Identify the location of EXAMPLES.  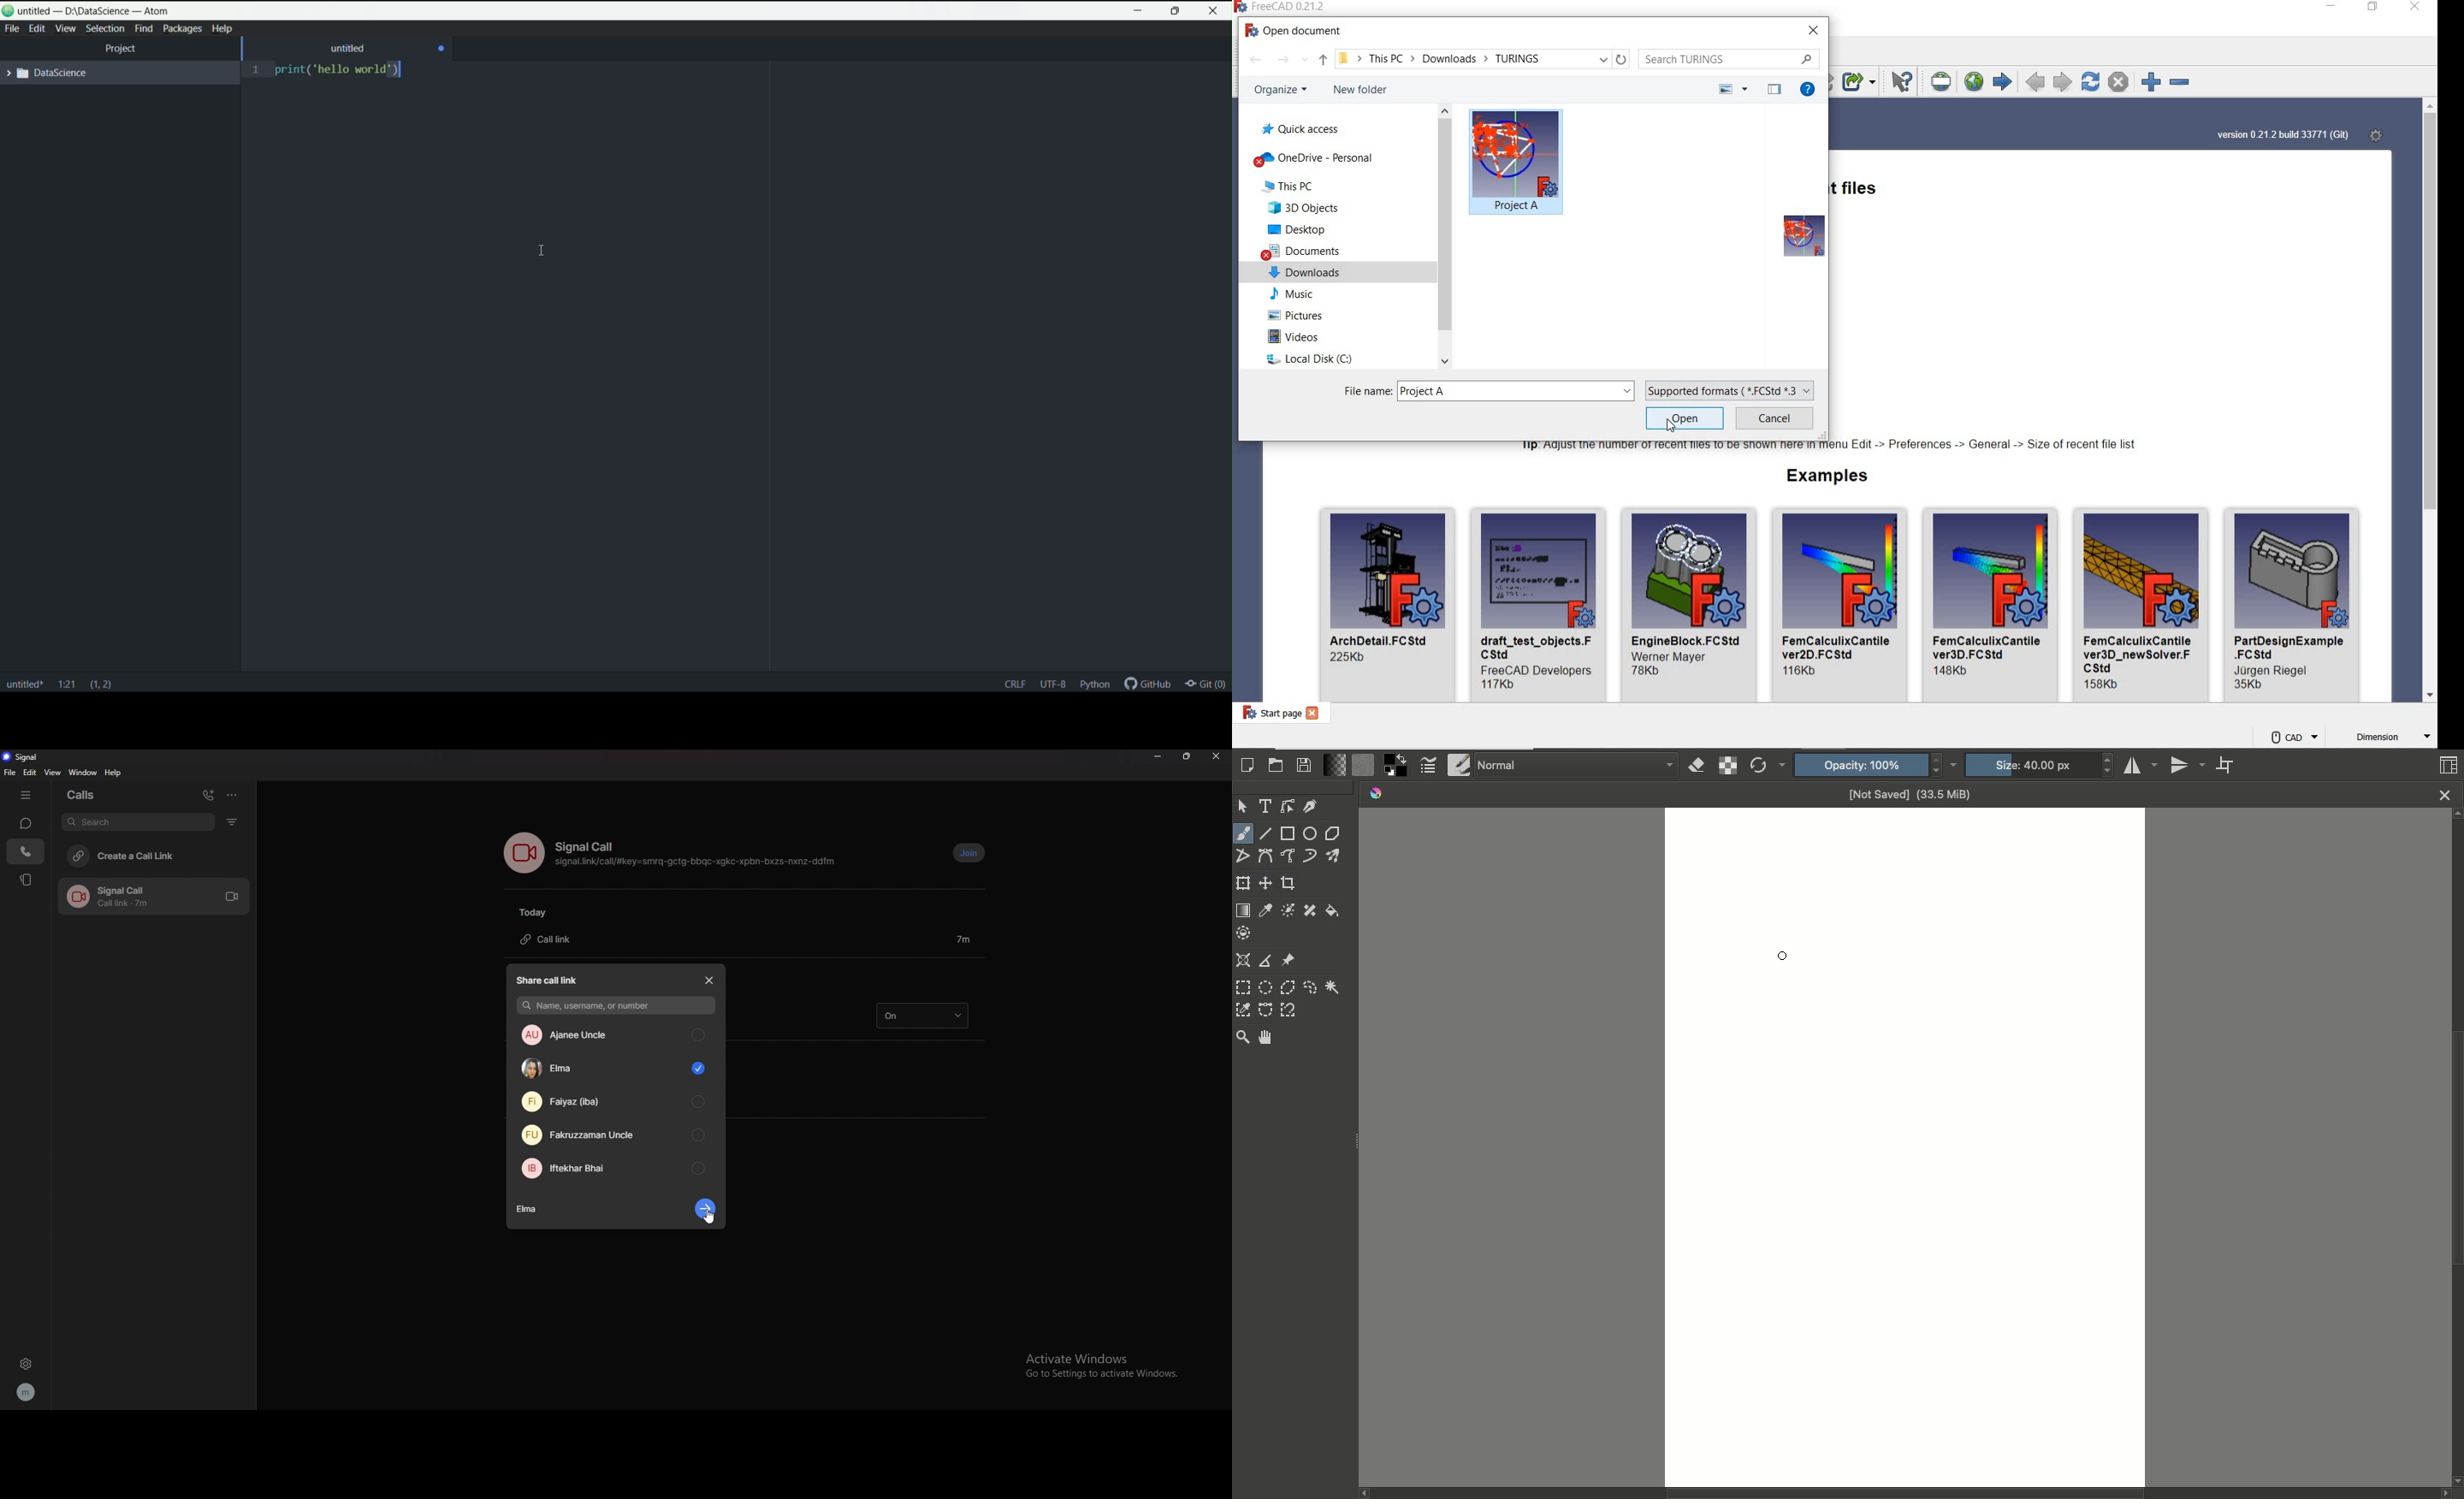
(1830, 477).